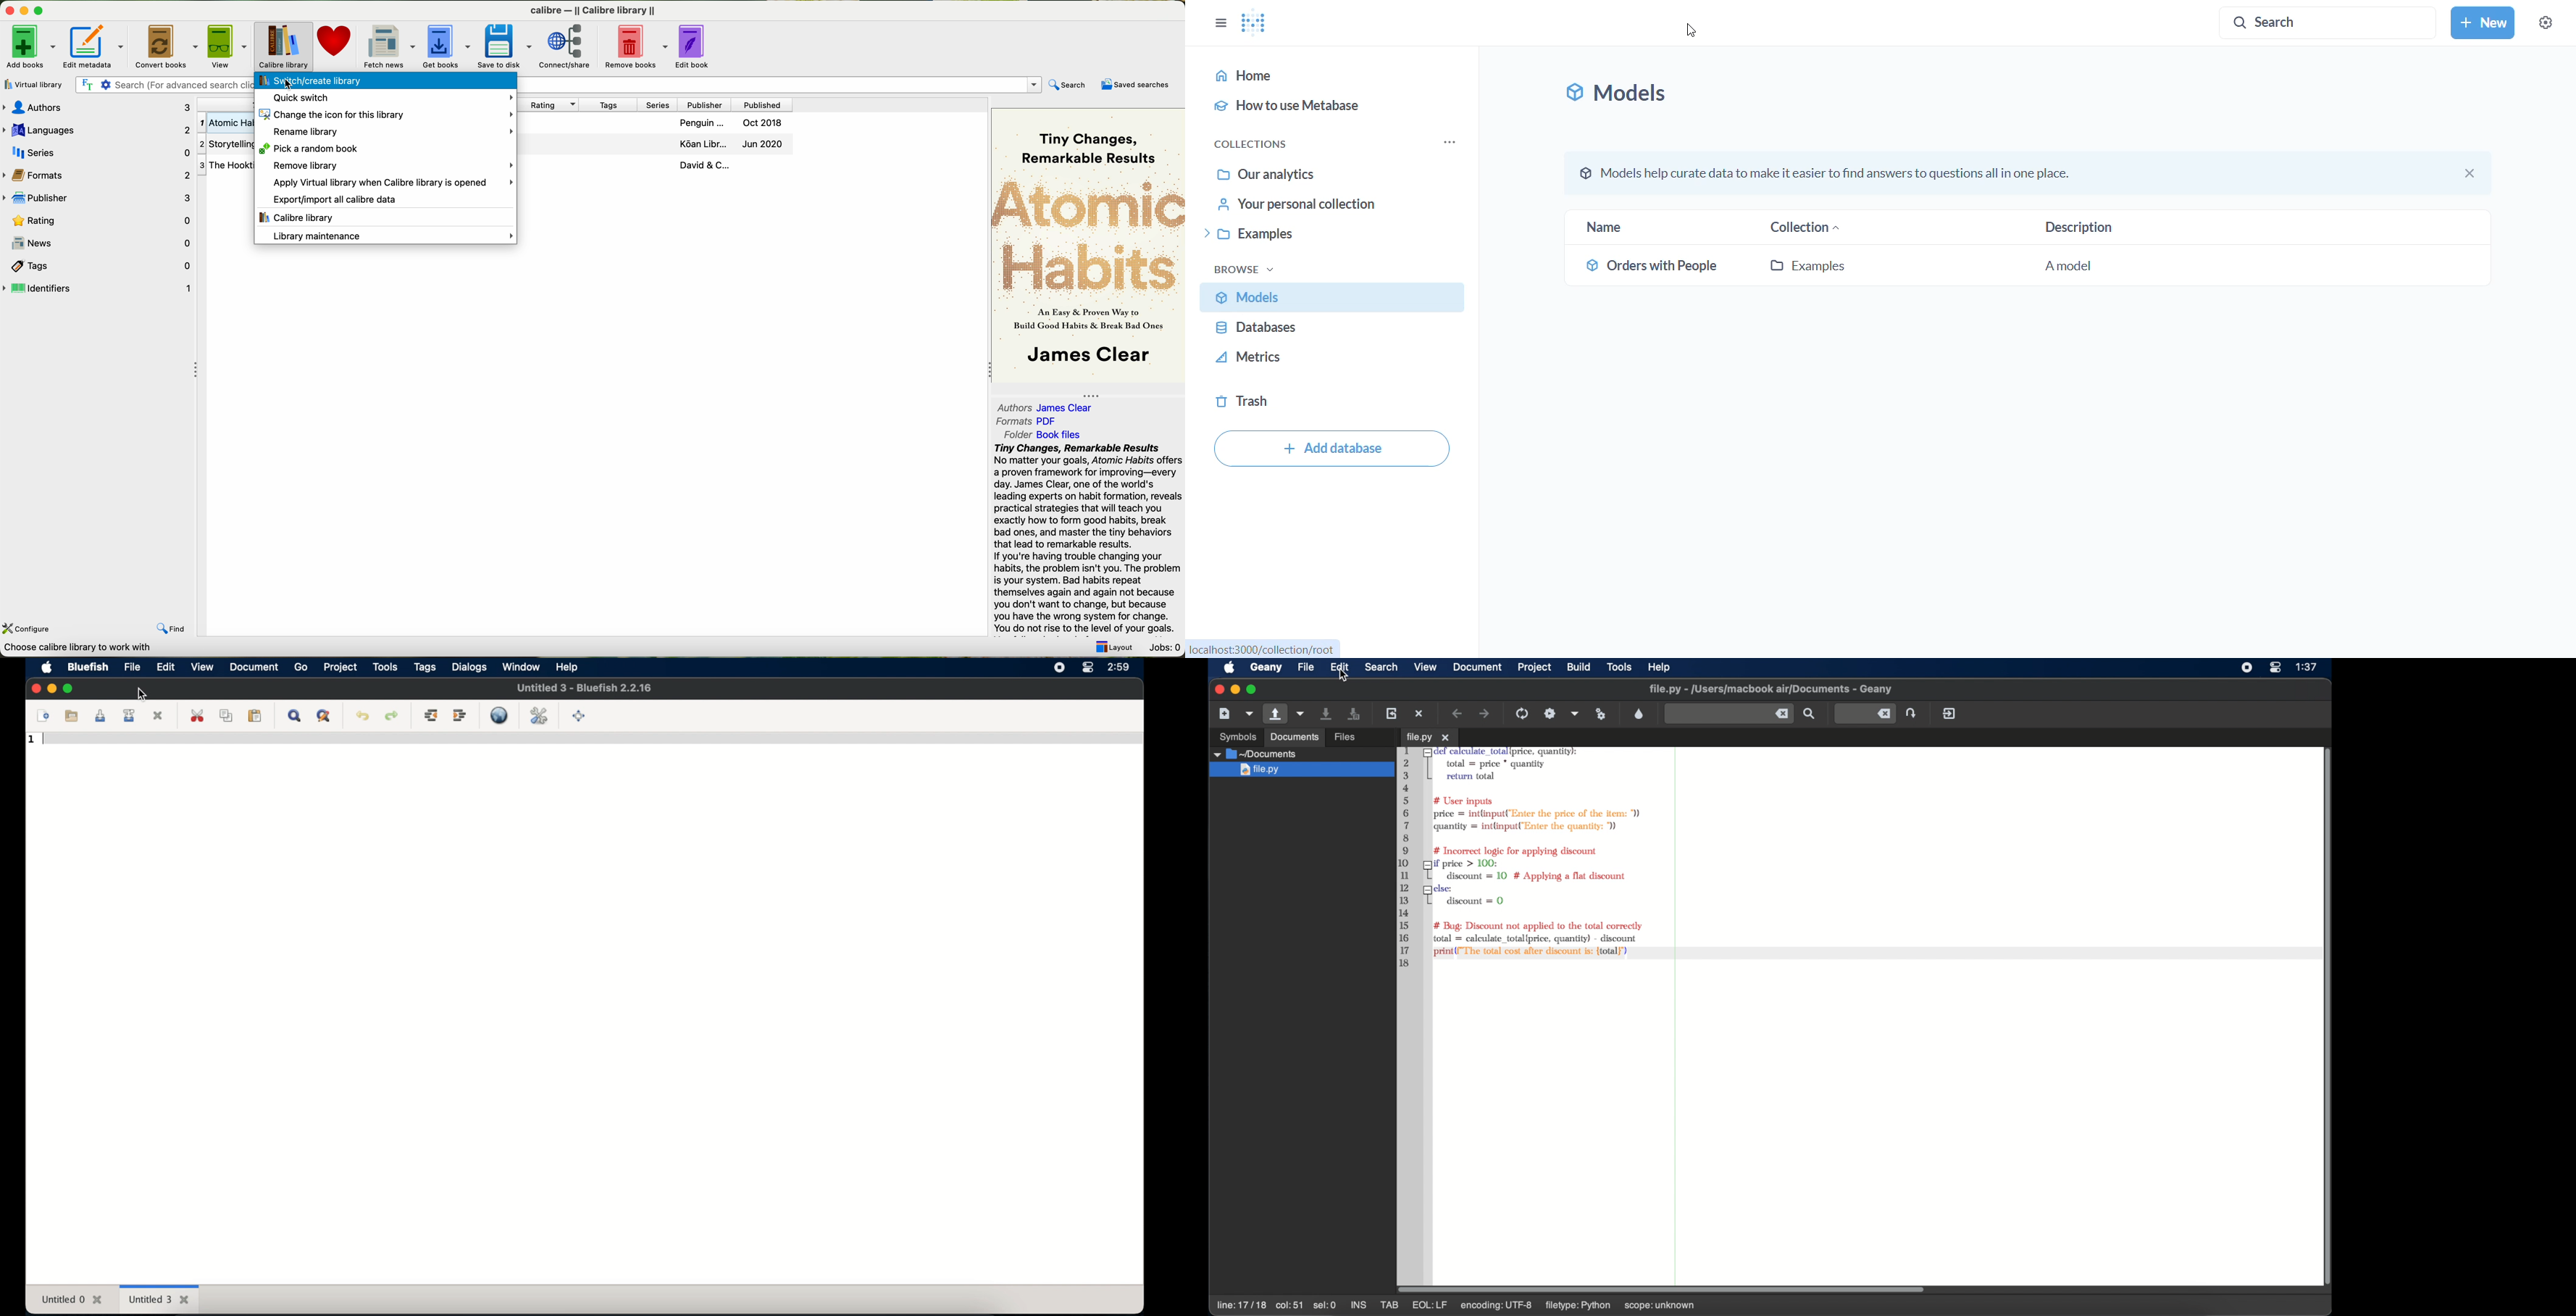  Describe the element at coordinates (1728, 714) in the screenshot. I see `find the entered text in the current file` at that location.